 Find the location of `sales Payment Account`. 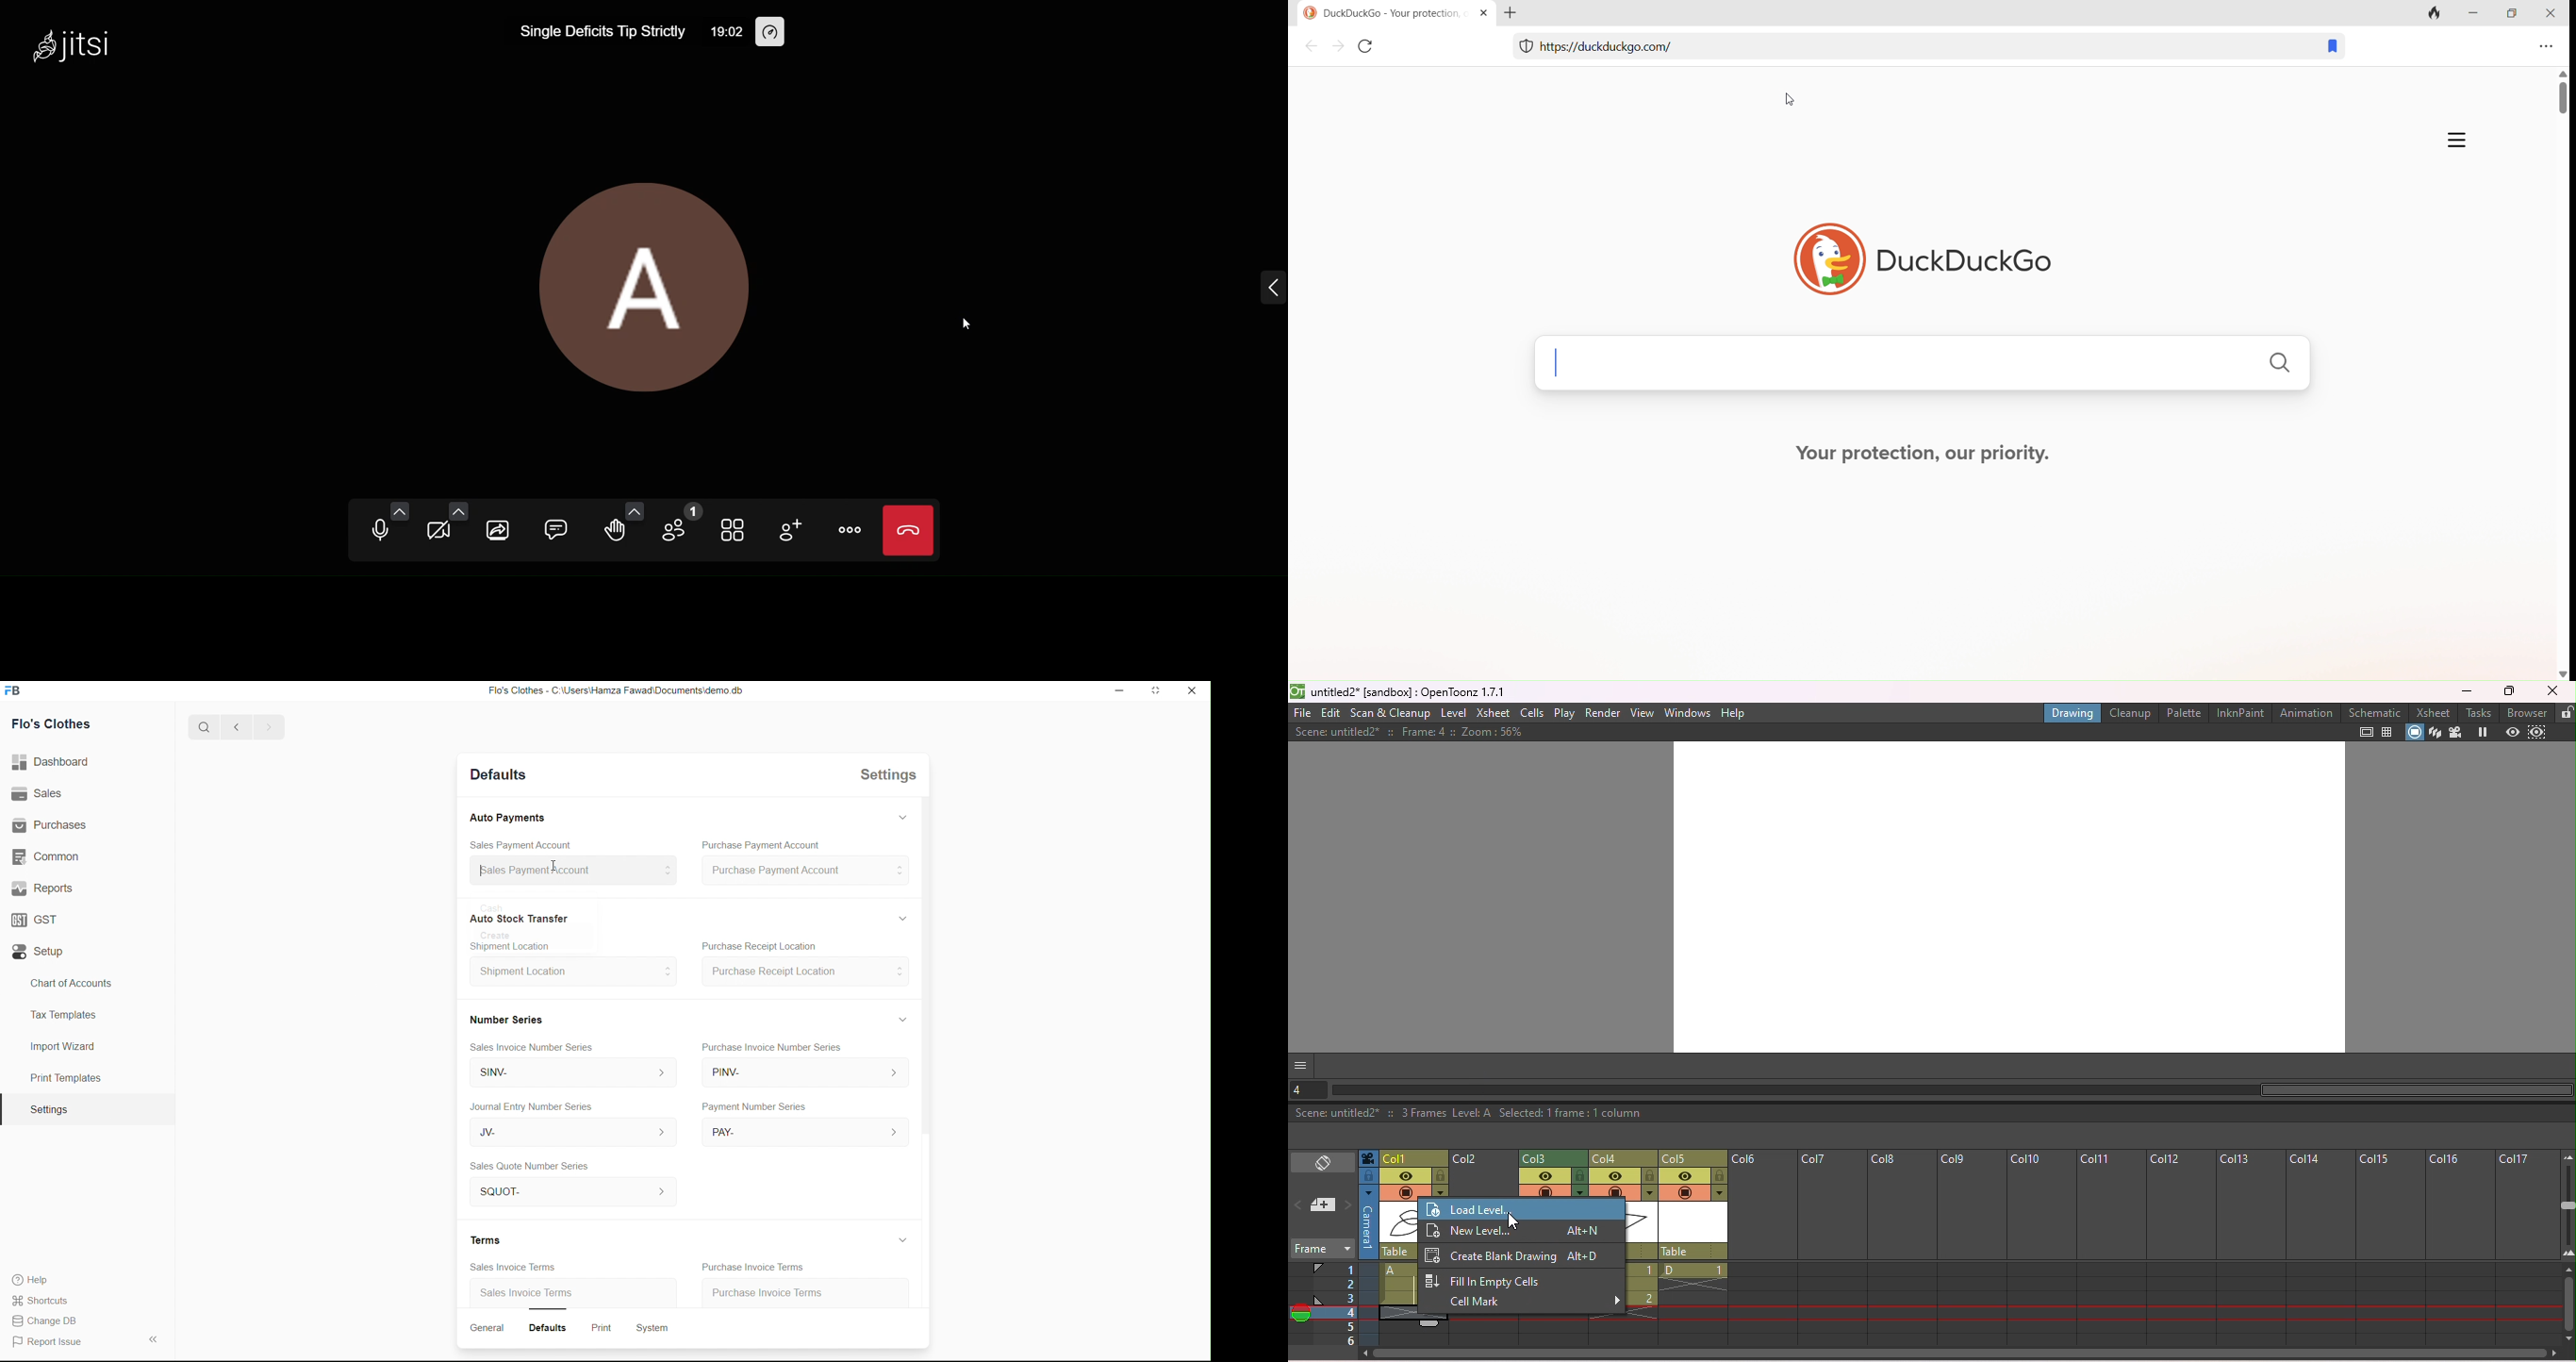

sales Payment Account is located at coordinates (569, 869).